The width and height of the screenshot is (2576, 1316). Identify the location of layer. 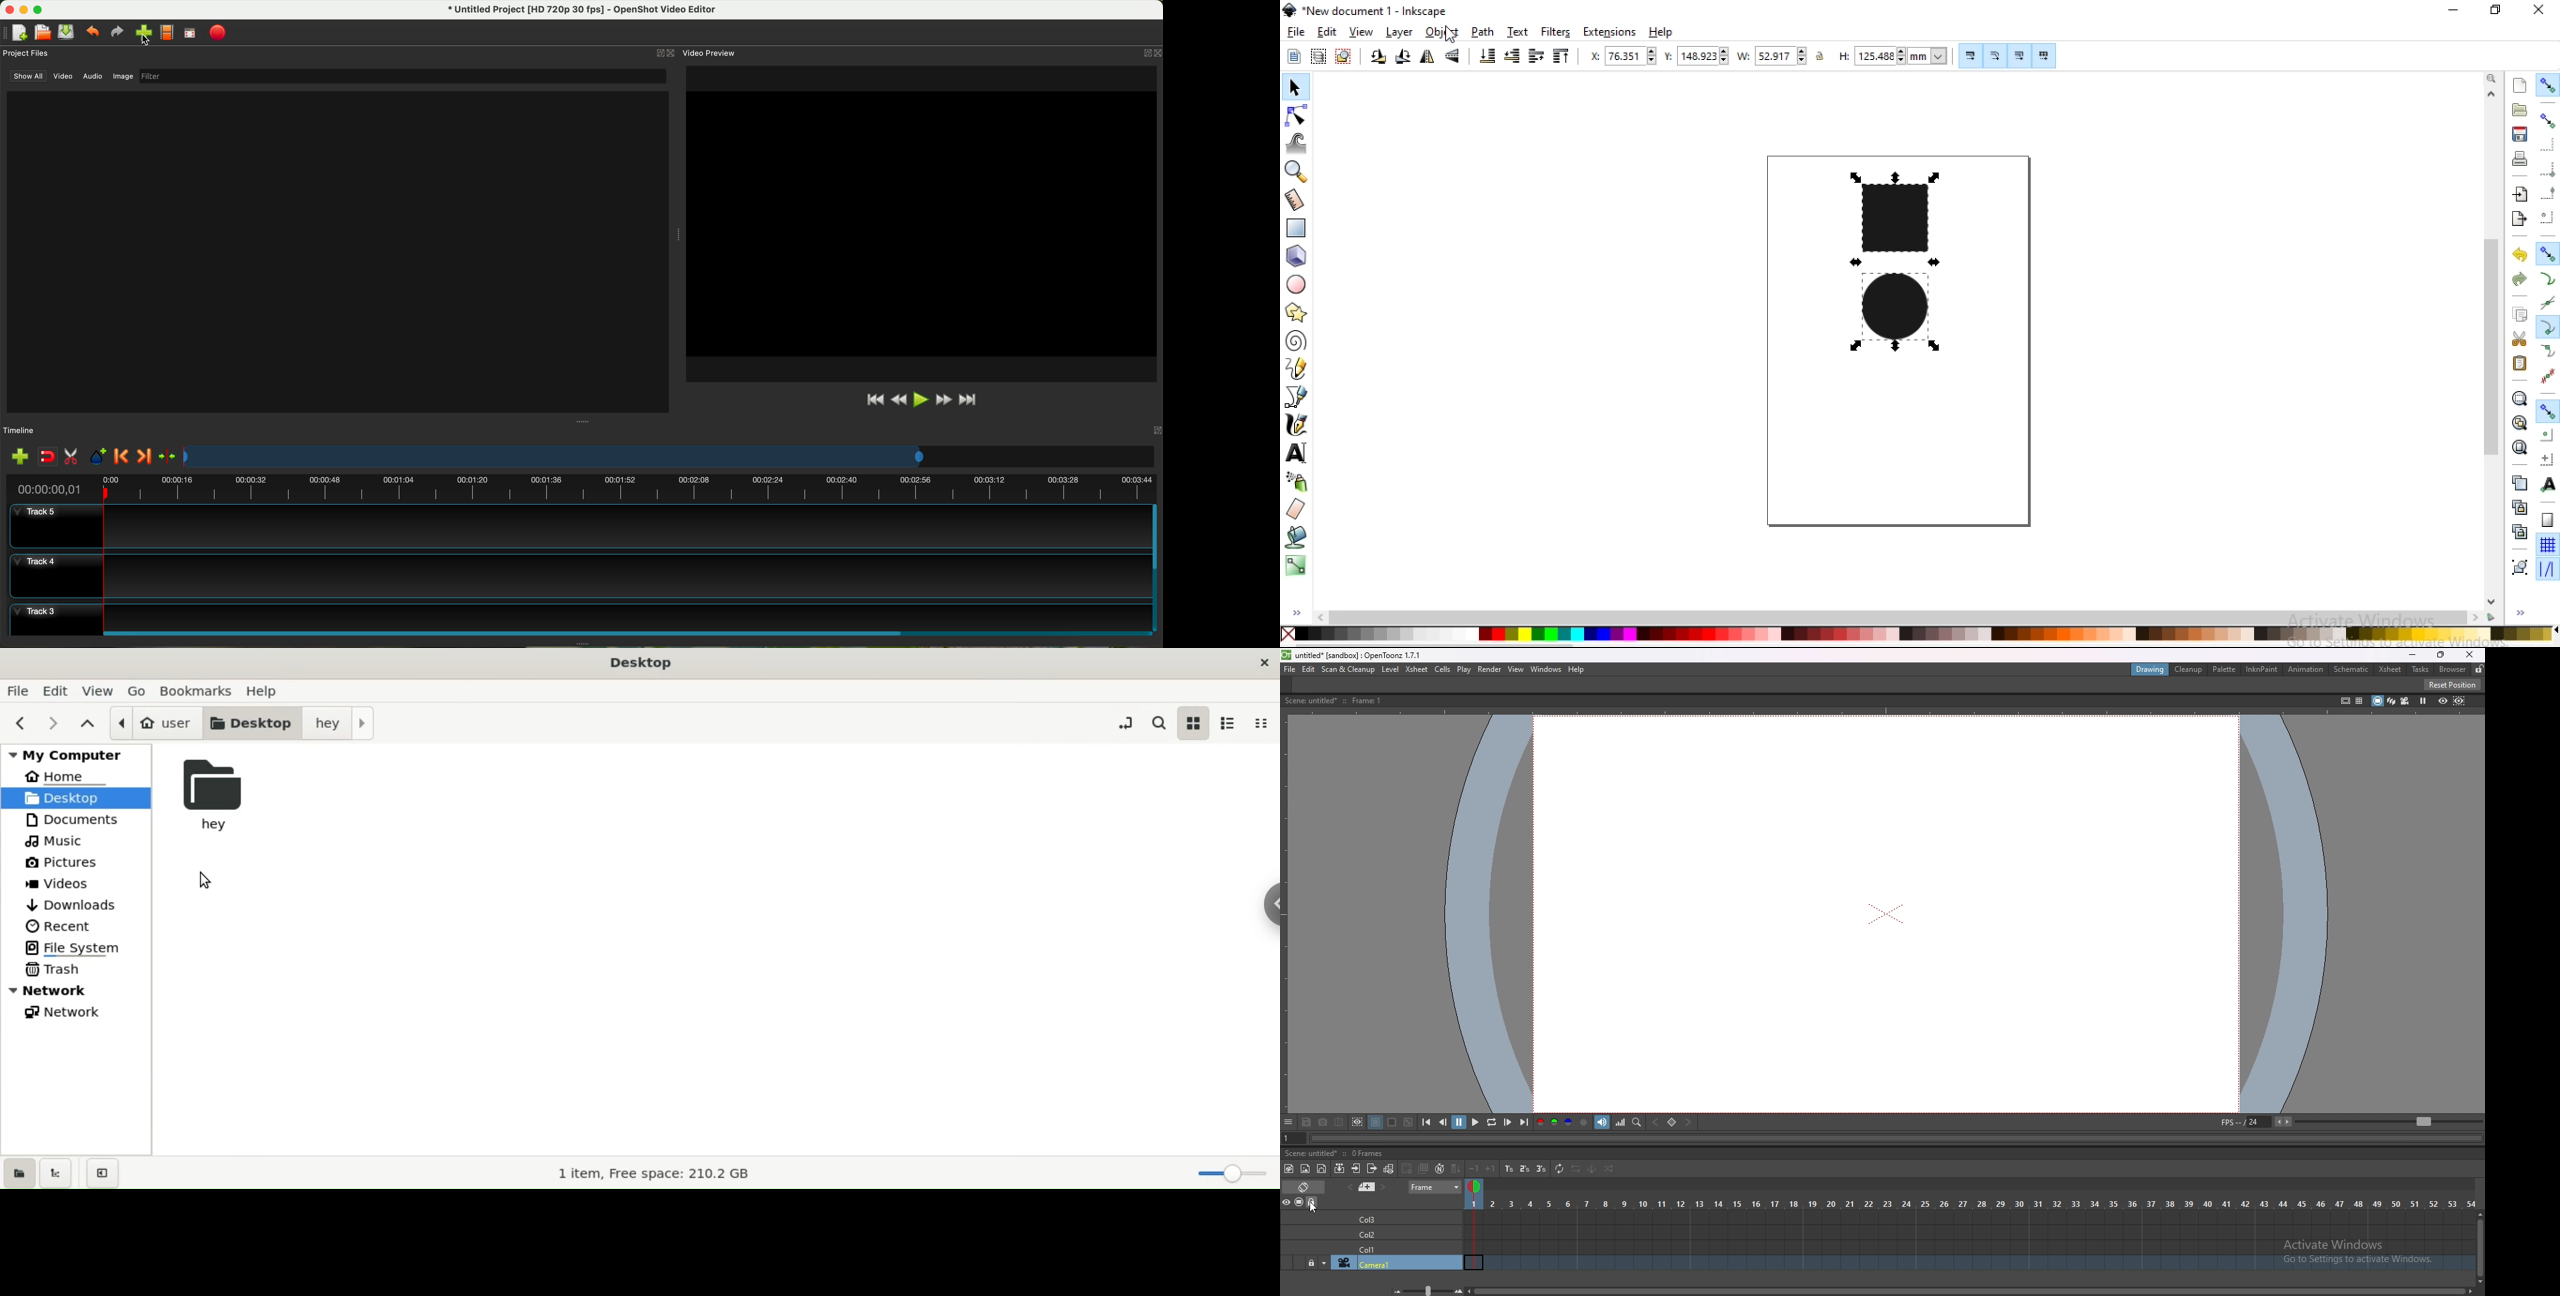
(1398, 33).